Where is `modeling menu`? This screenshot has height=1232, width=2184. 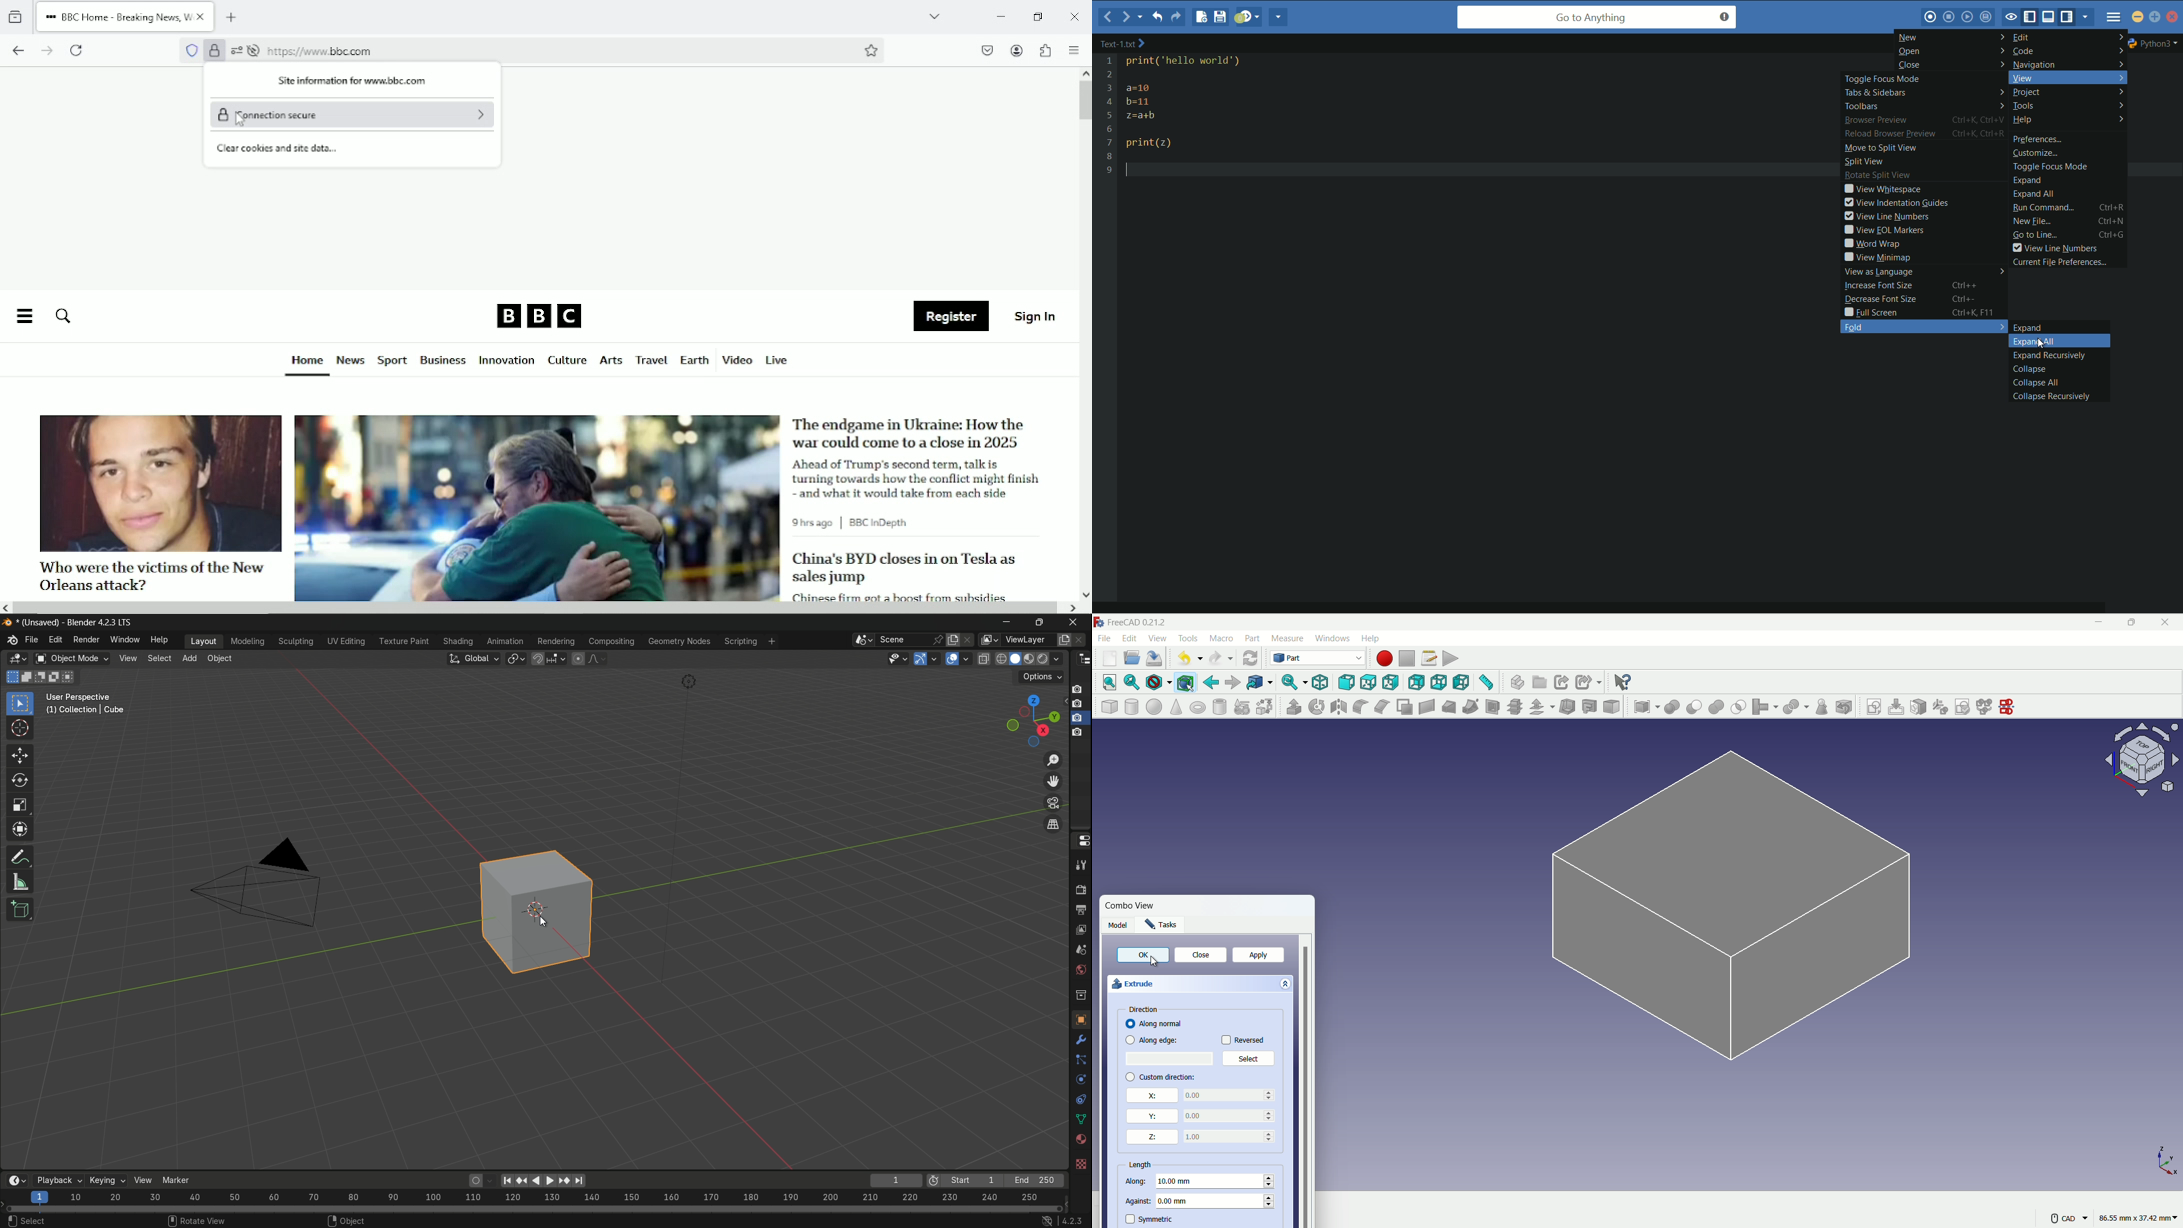
modeling menu is located at coordinates (247, 640).